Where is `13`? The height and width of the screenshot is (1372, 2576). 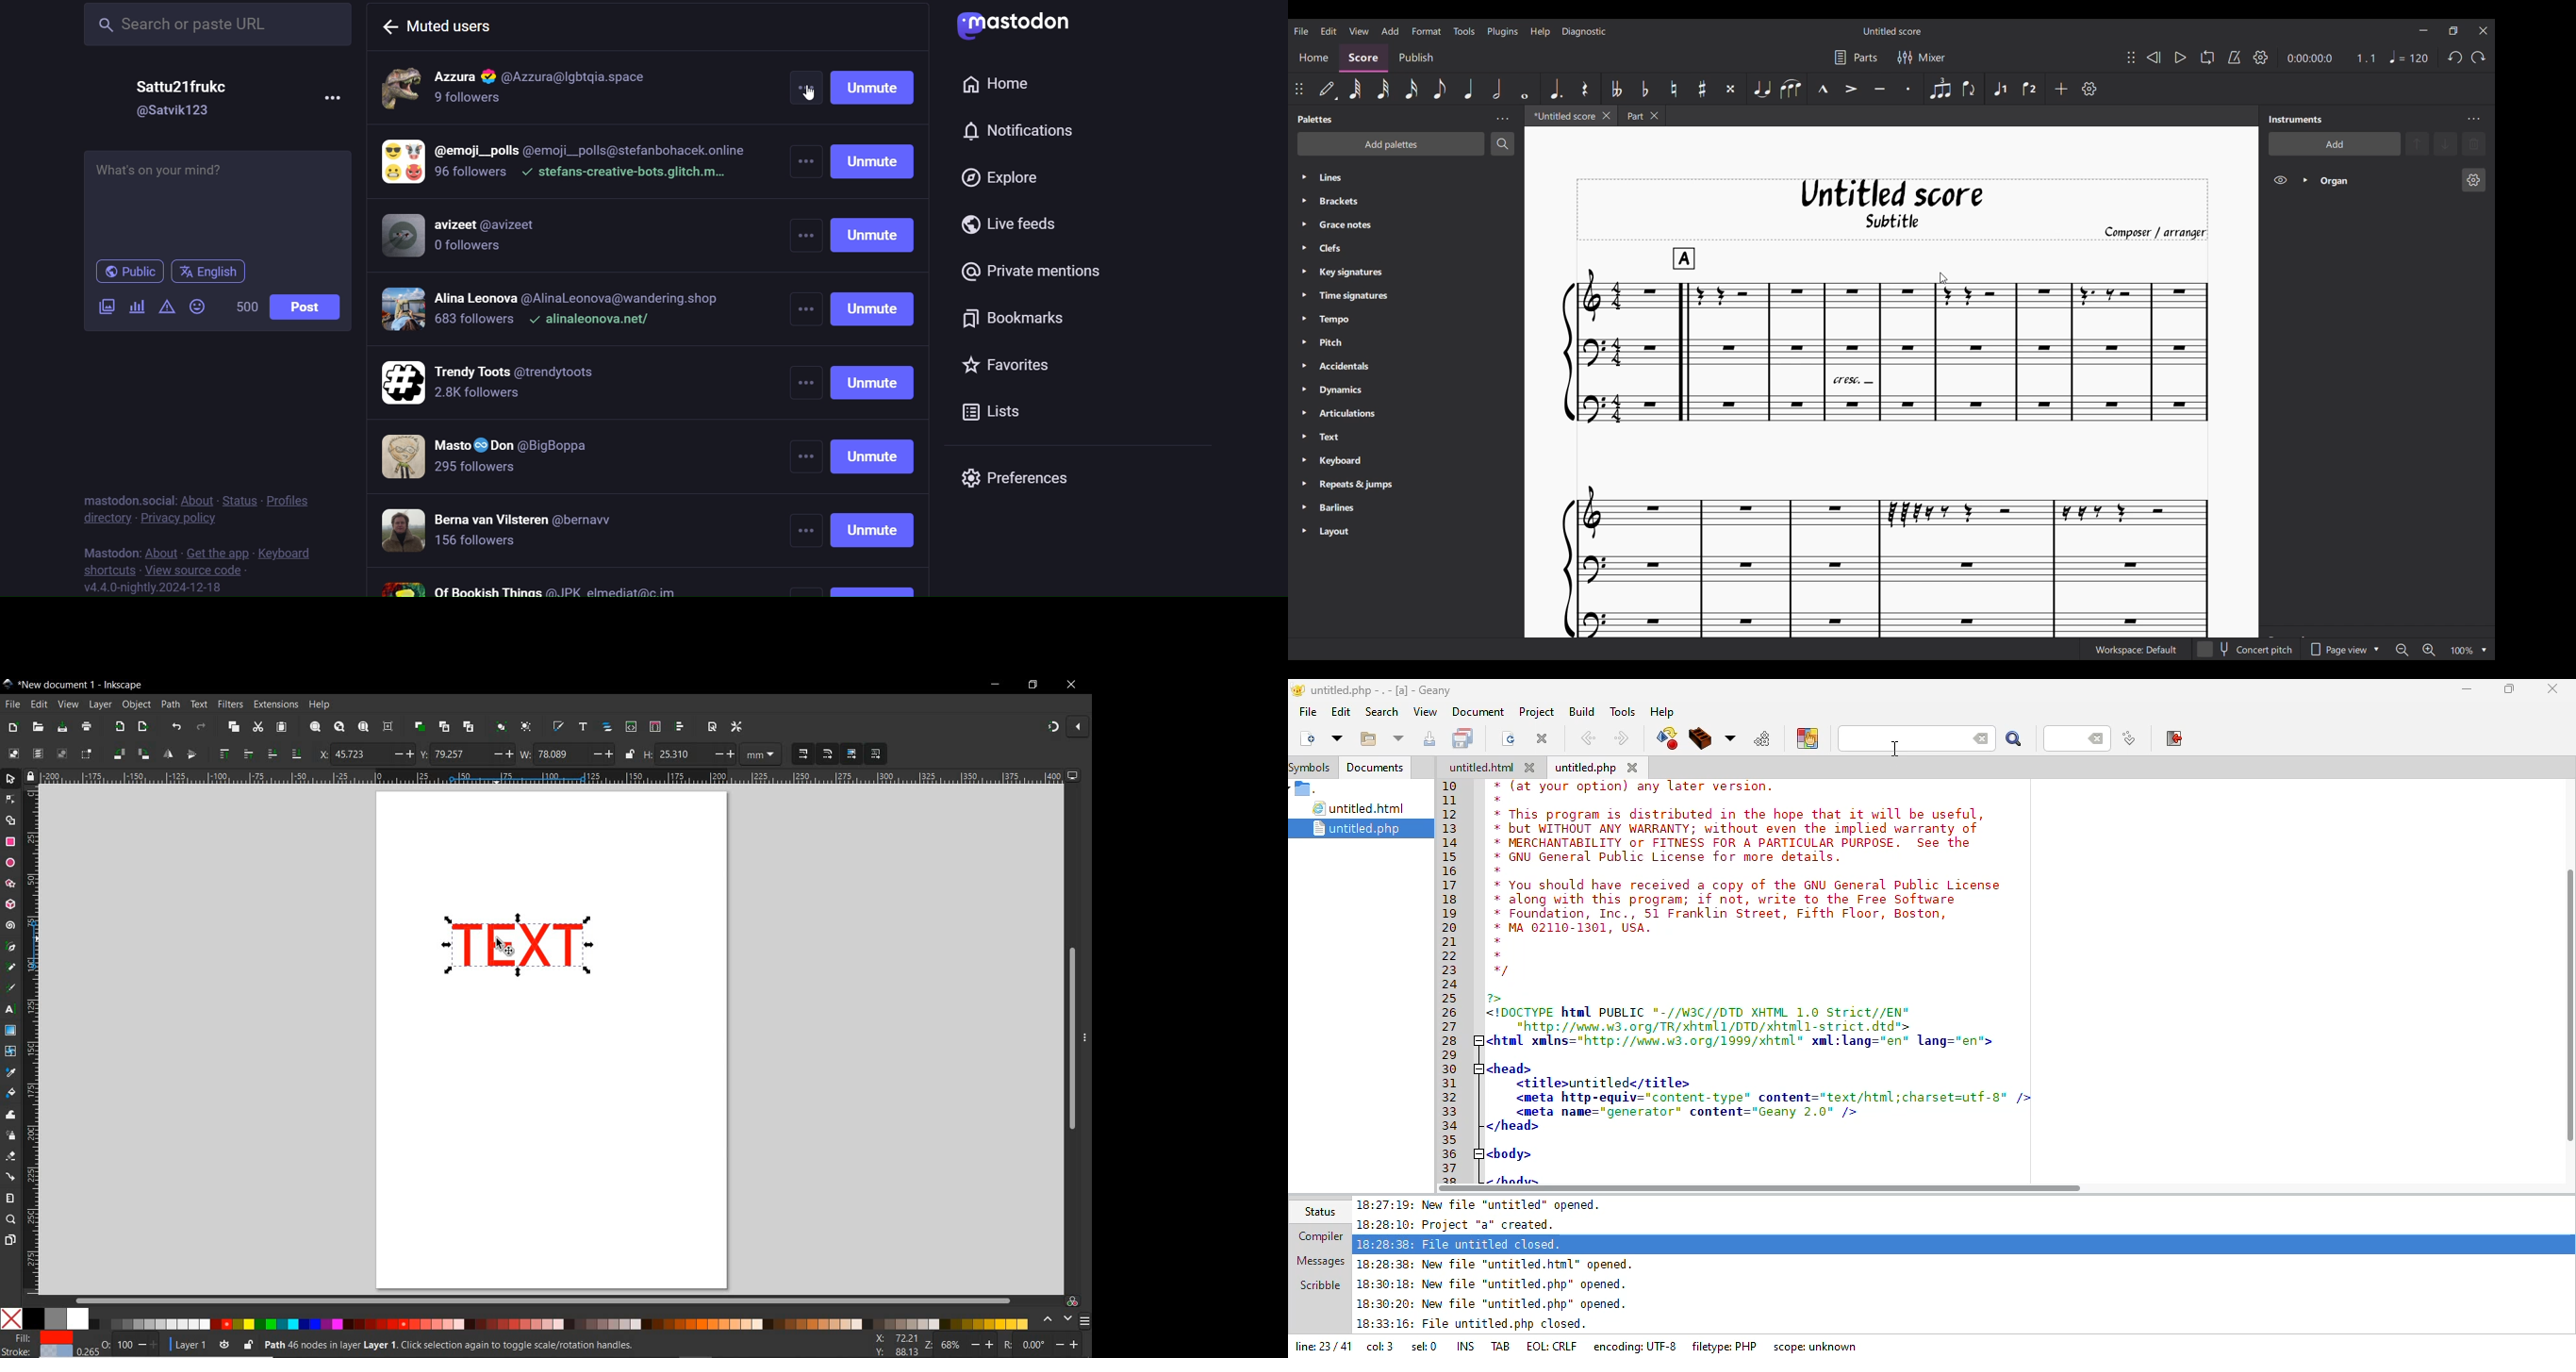
13 is located at coordinates (1450, 828).